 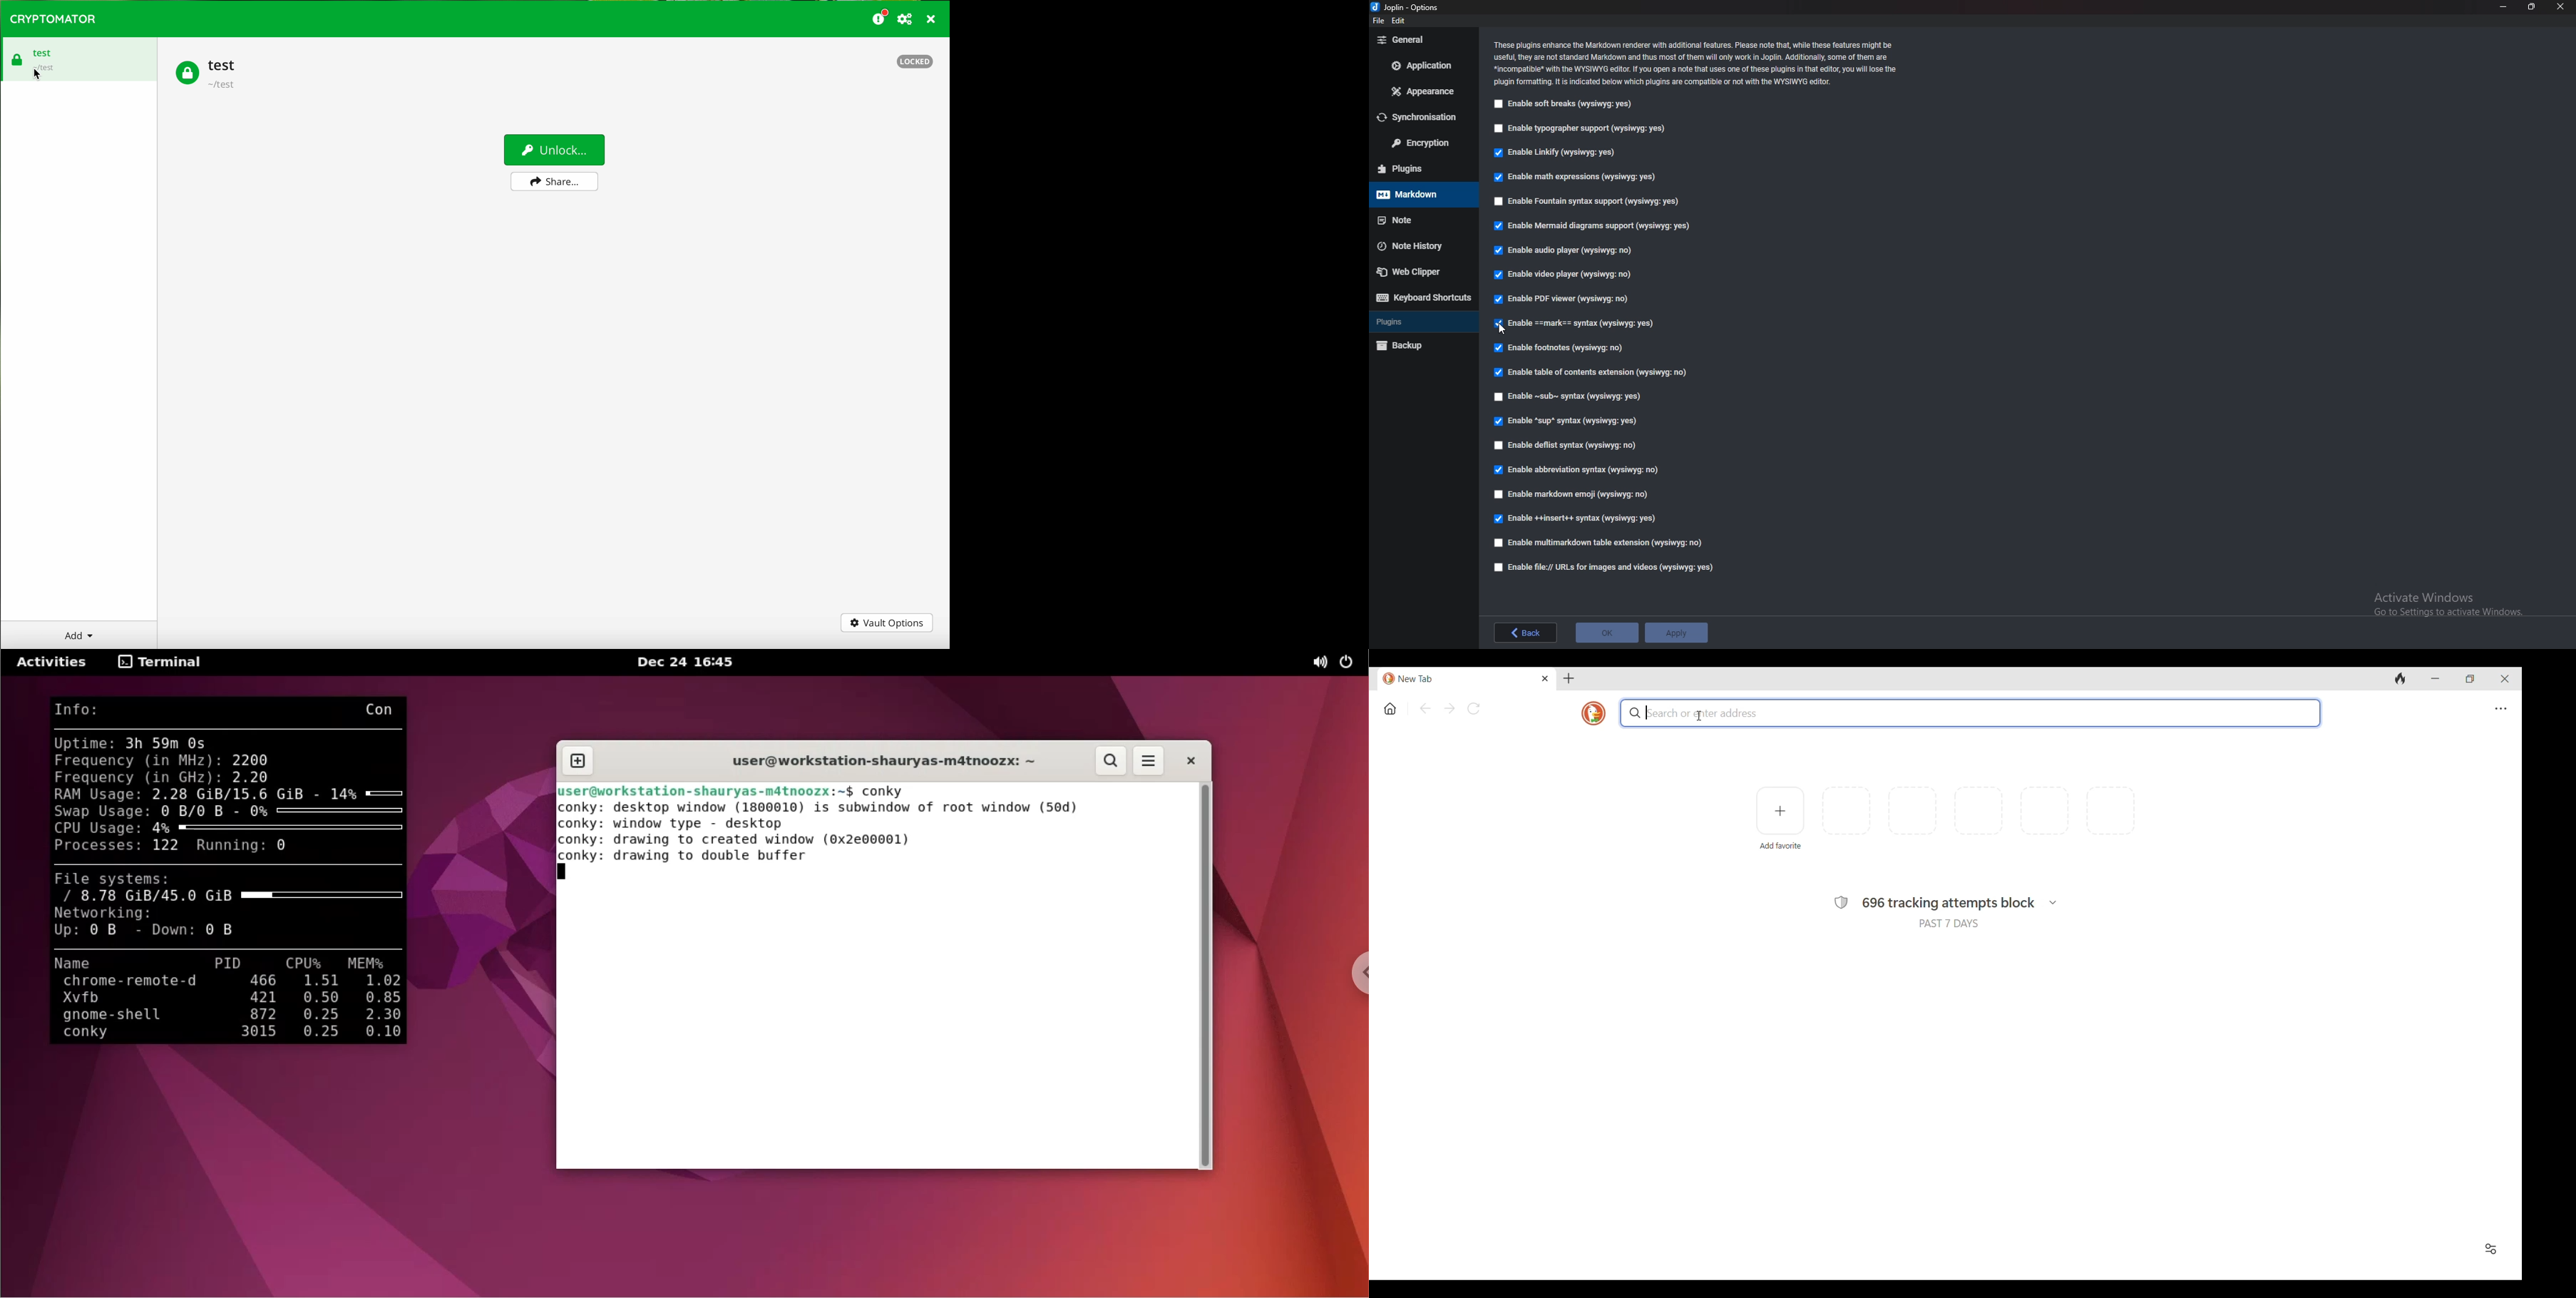 What do you see at coordinates (2442, 601) in the screenshot?
I see `Activate Windows
Go to Settings to activate Windows.` at bounding box center [2442, 601].